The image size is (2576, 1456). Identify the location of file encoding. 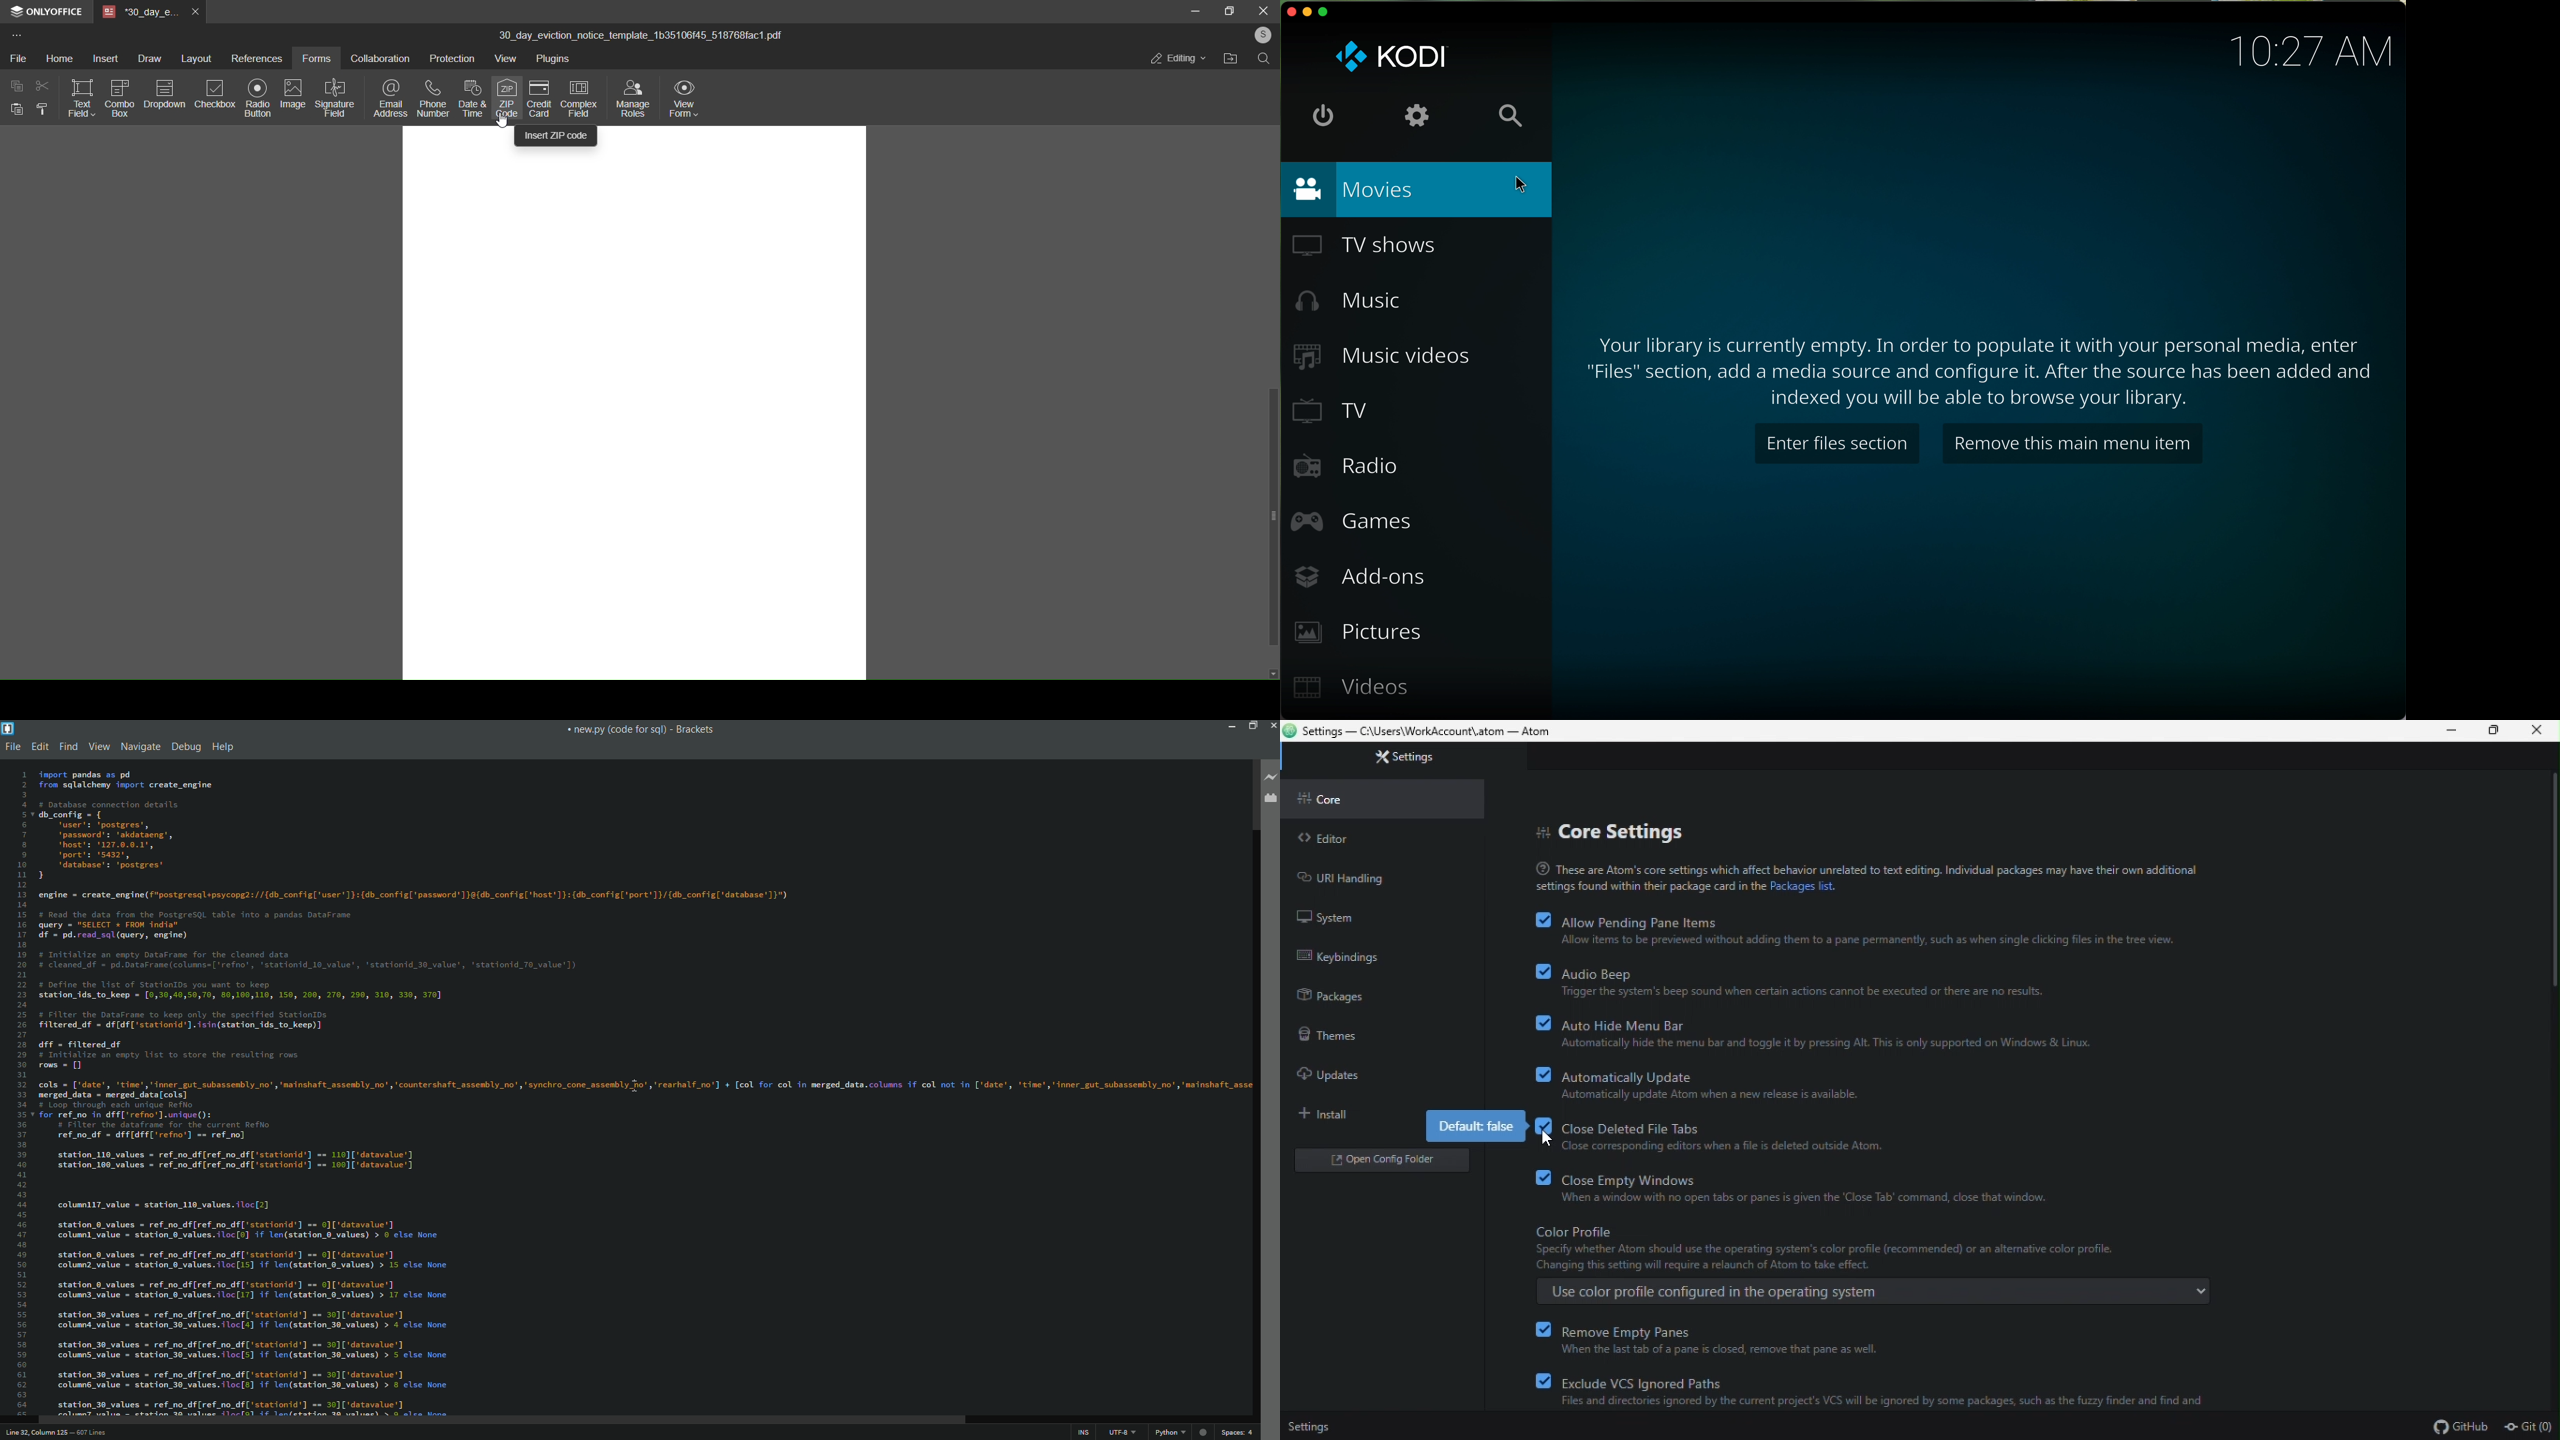
(1121, 1433).